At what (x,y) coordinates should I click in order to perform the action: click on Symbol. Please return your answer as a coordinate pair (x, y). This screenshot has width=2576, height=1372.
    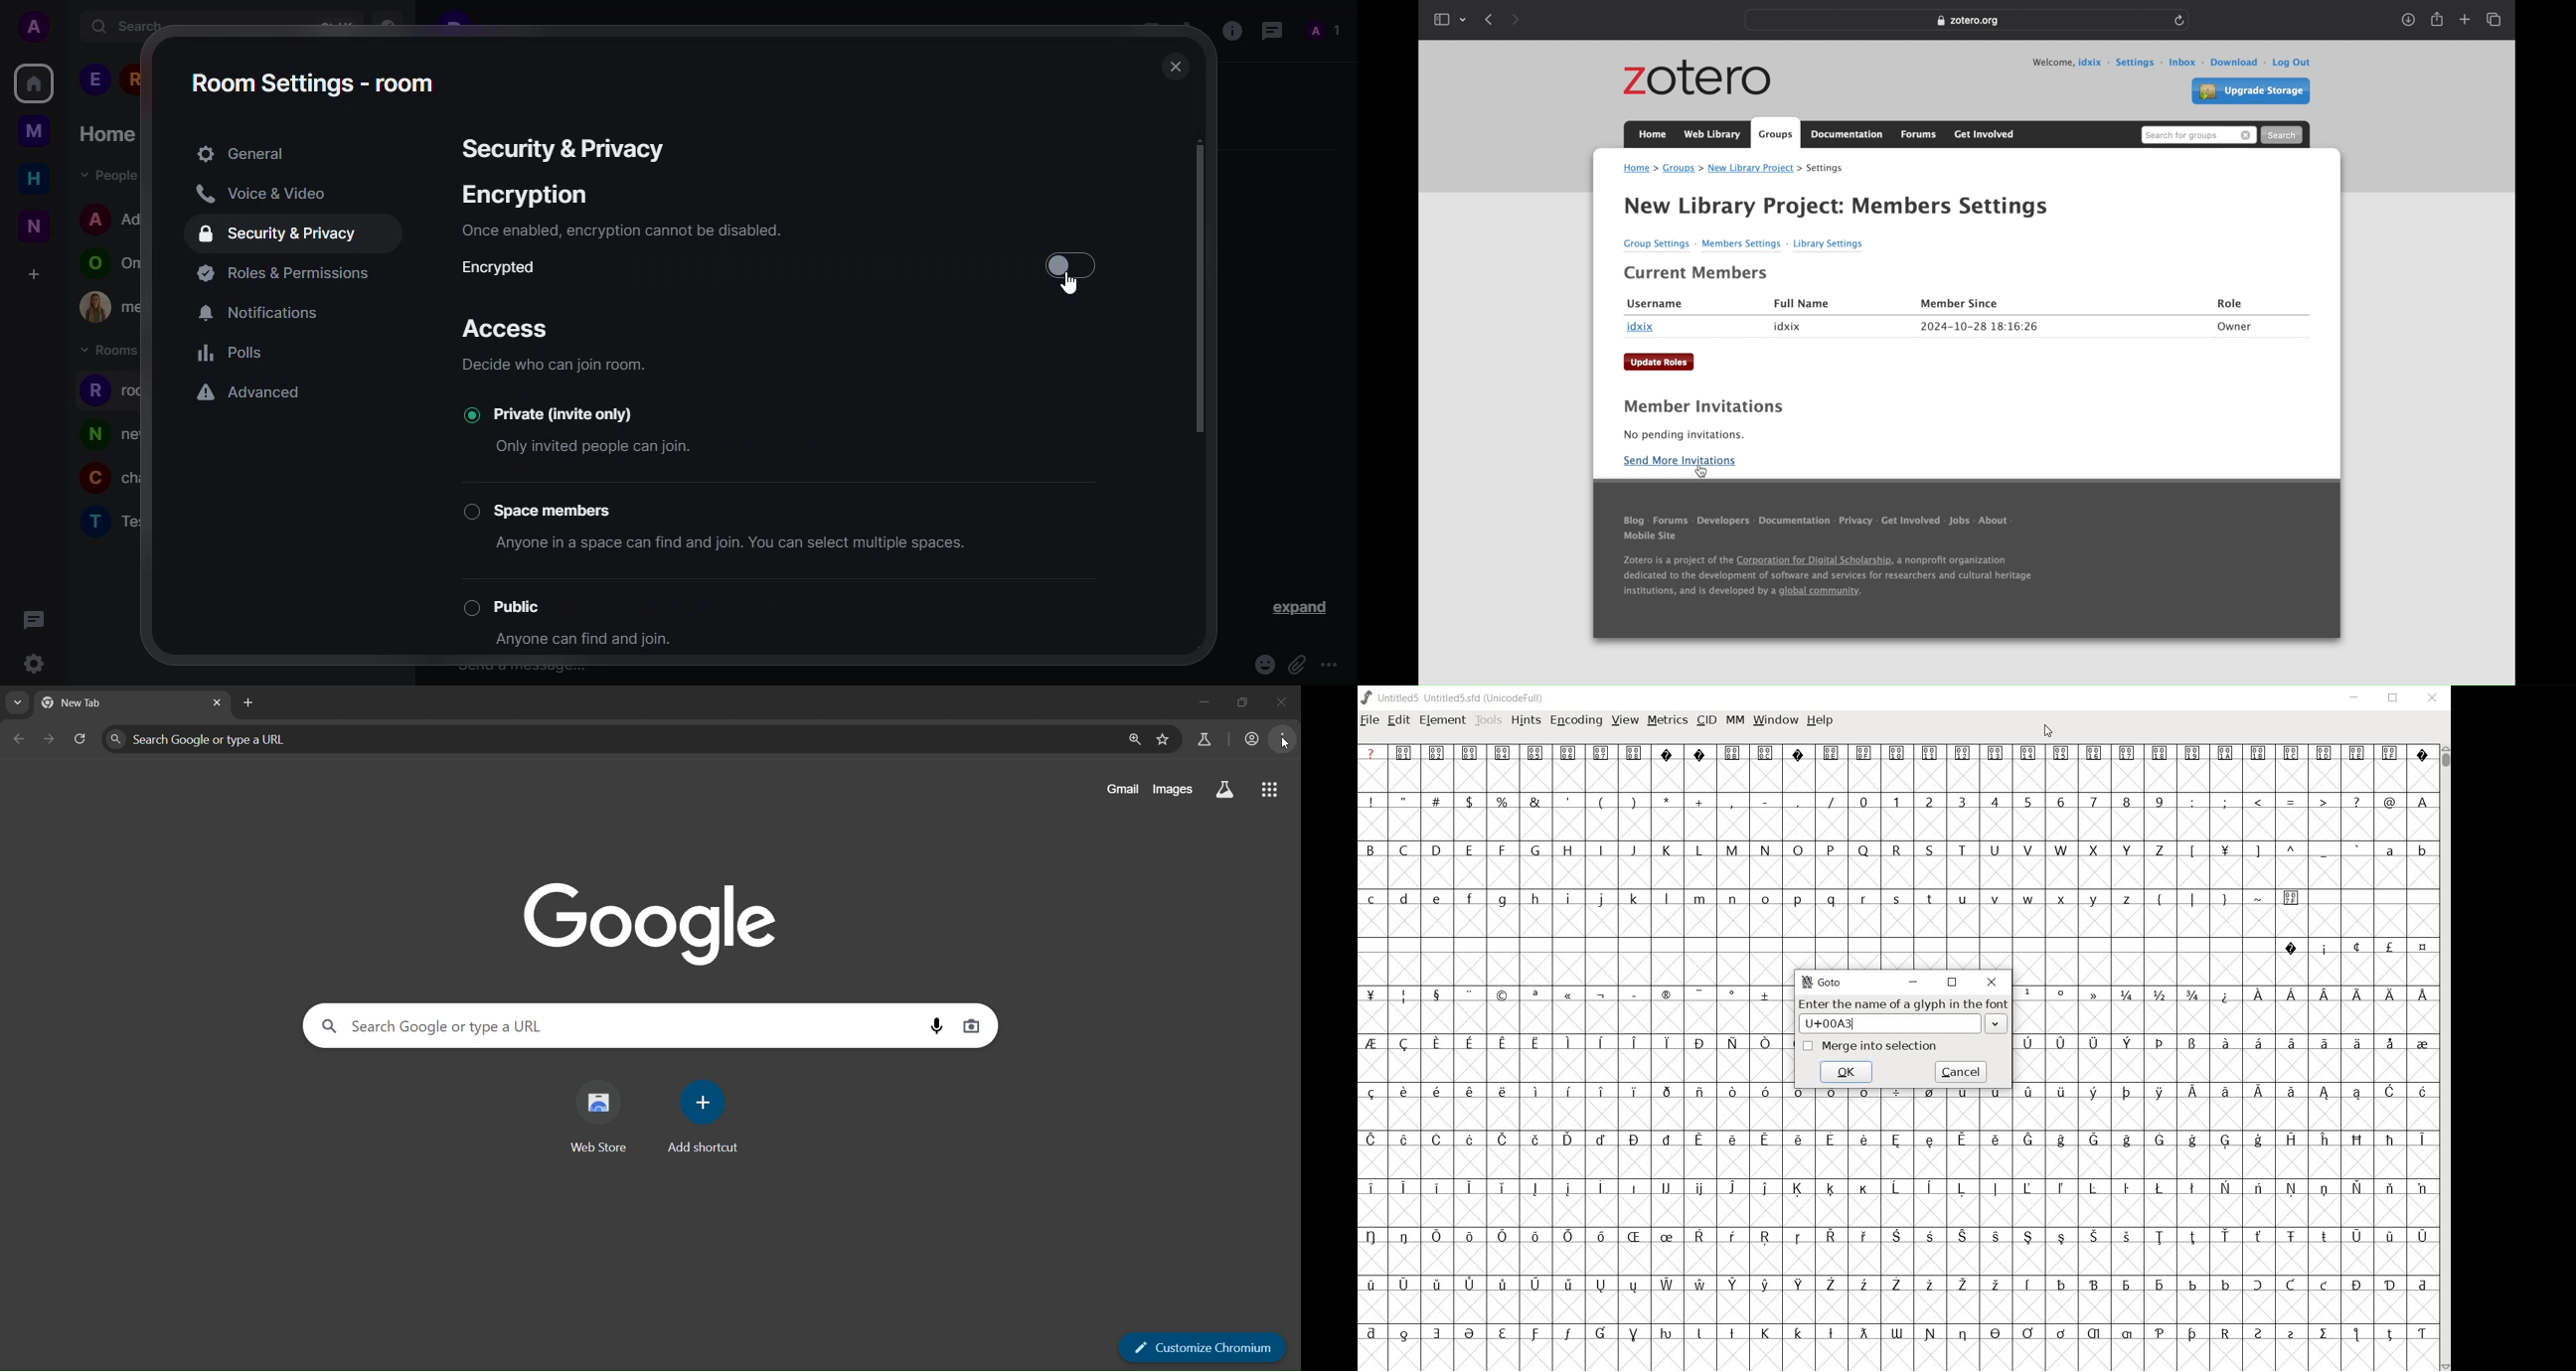
    Looking at the image, I should click on (1600, 1042).